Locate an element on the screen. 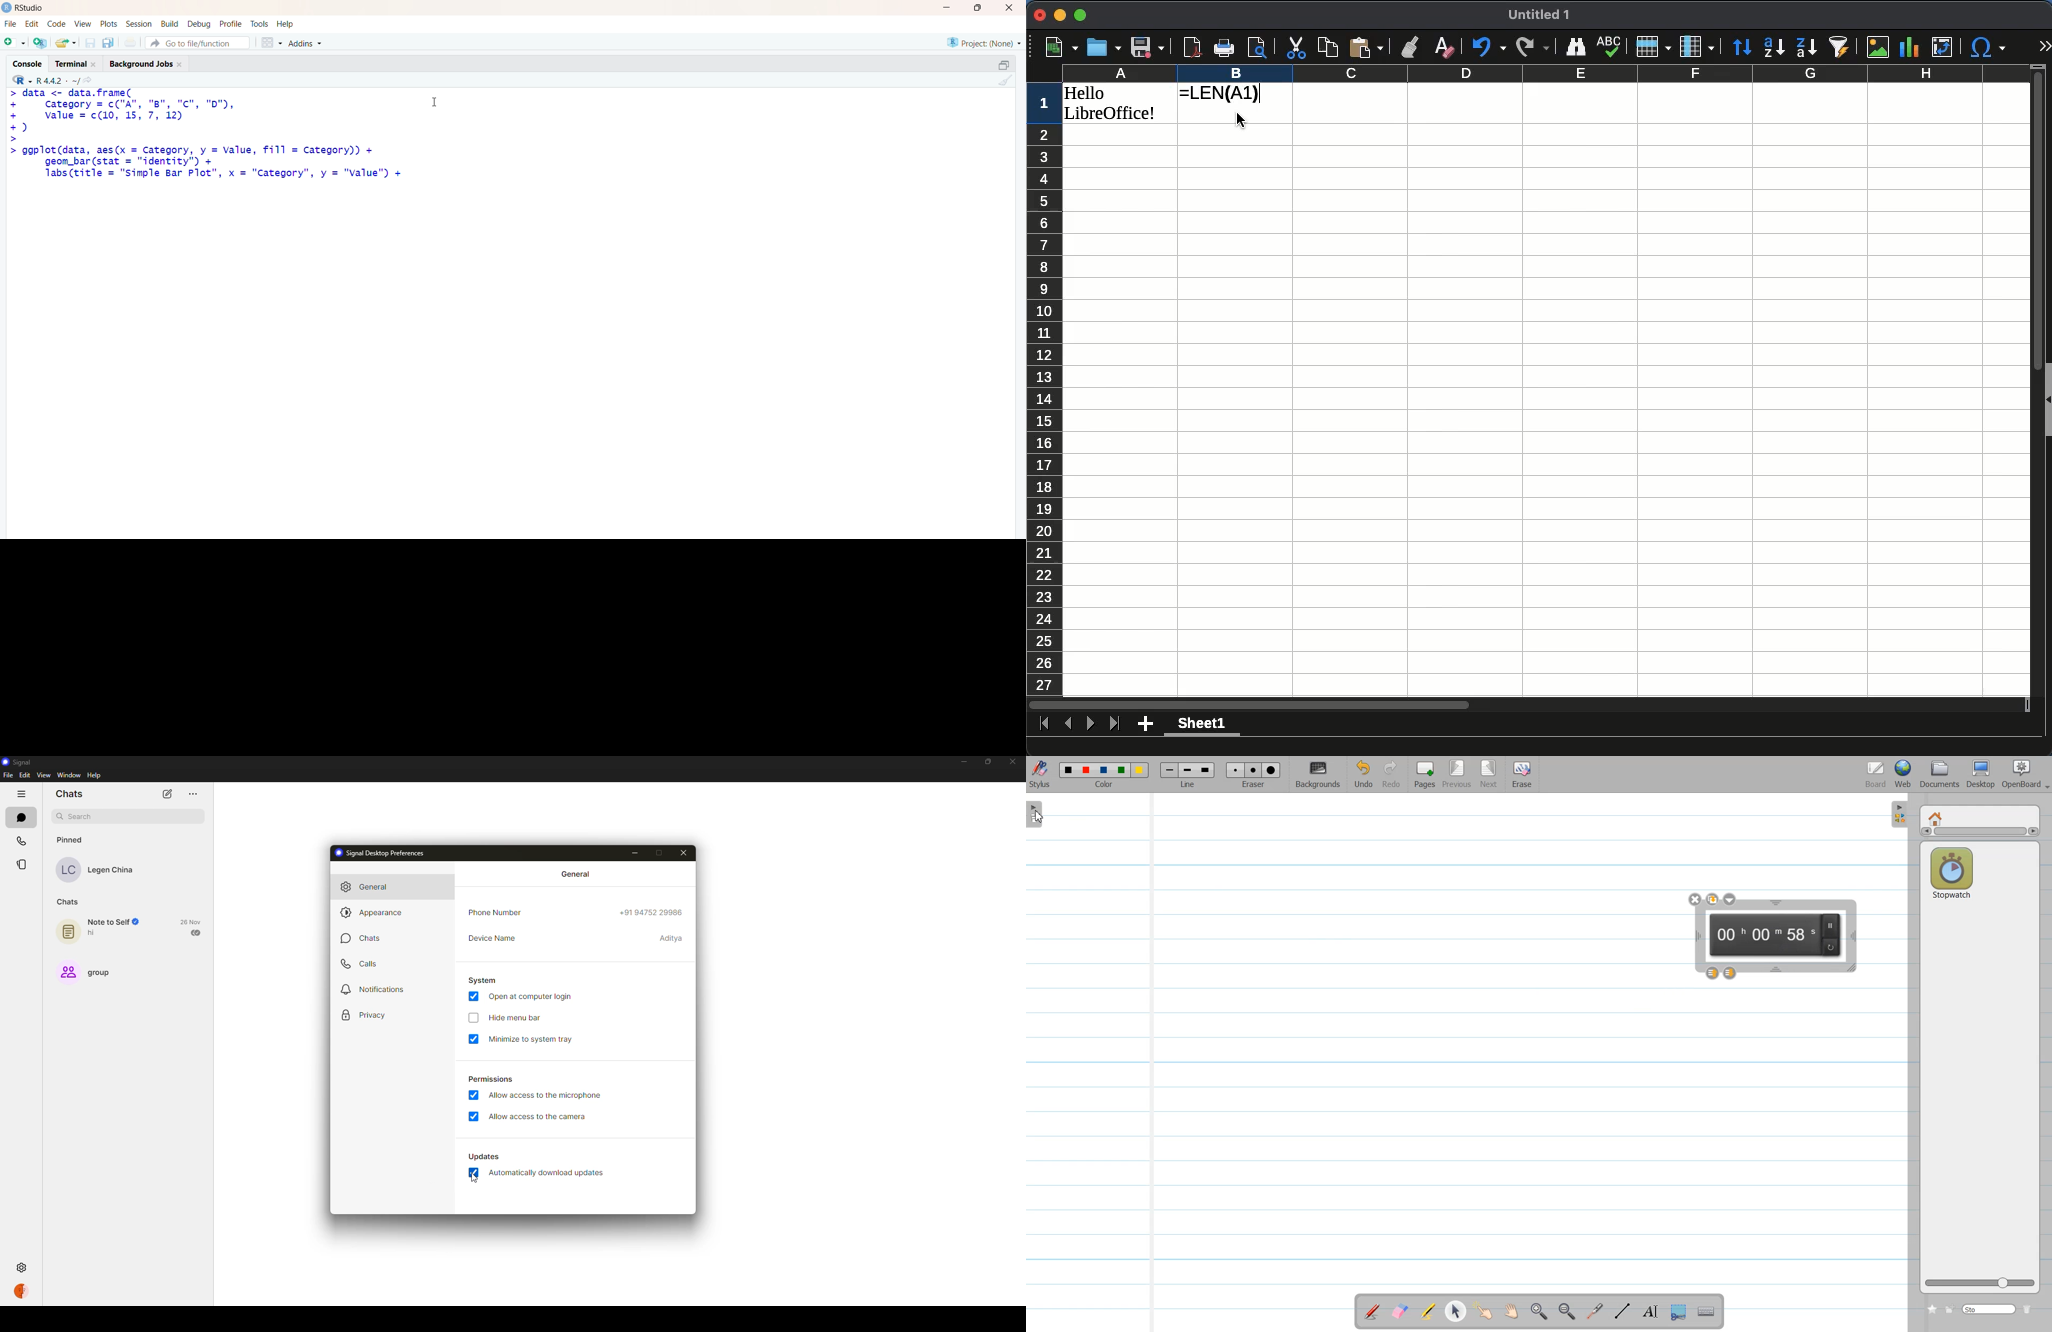  selected project - none is located at coordinates (985, 42).